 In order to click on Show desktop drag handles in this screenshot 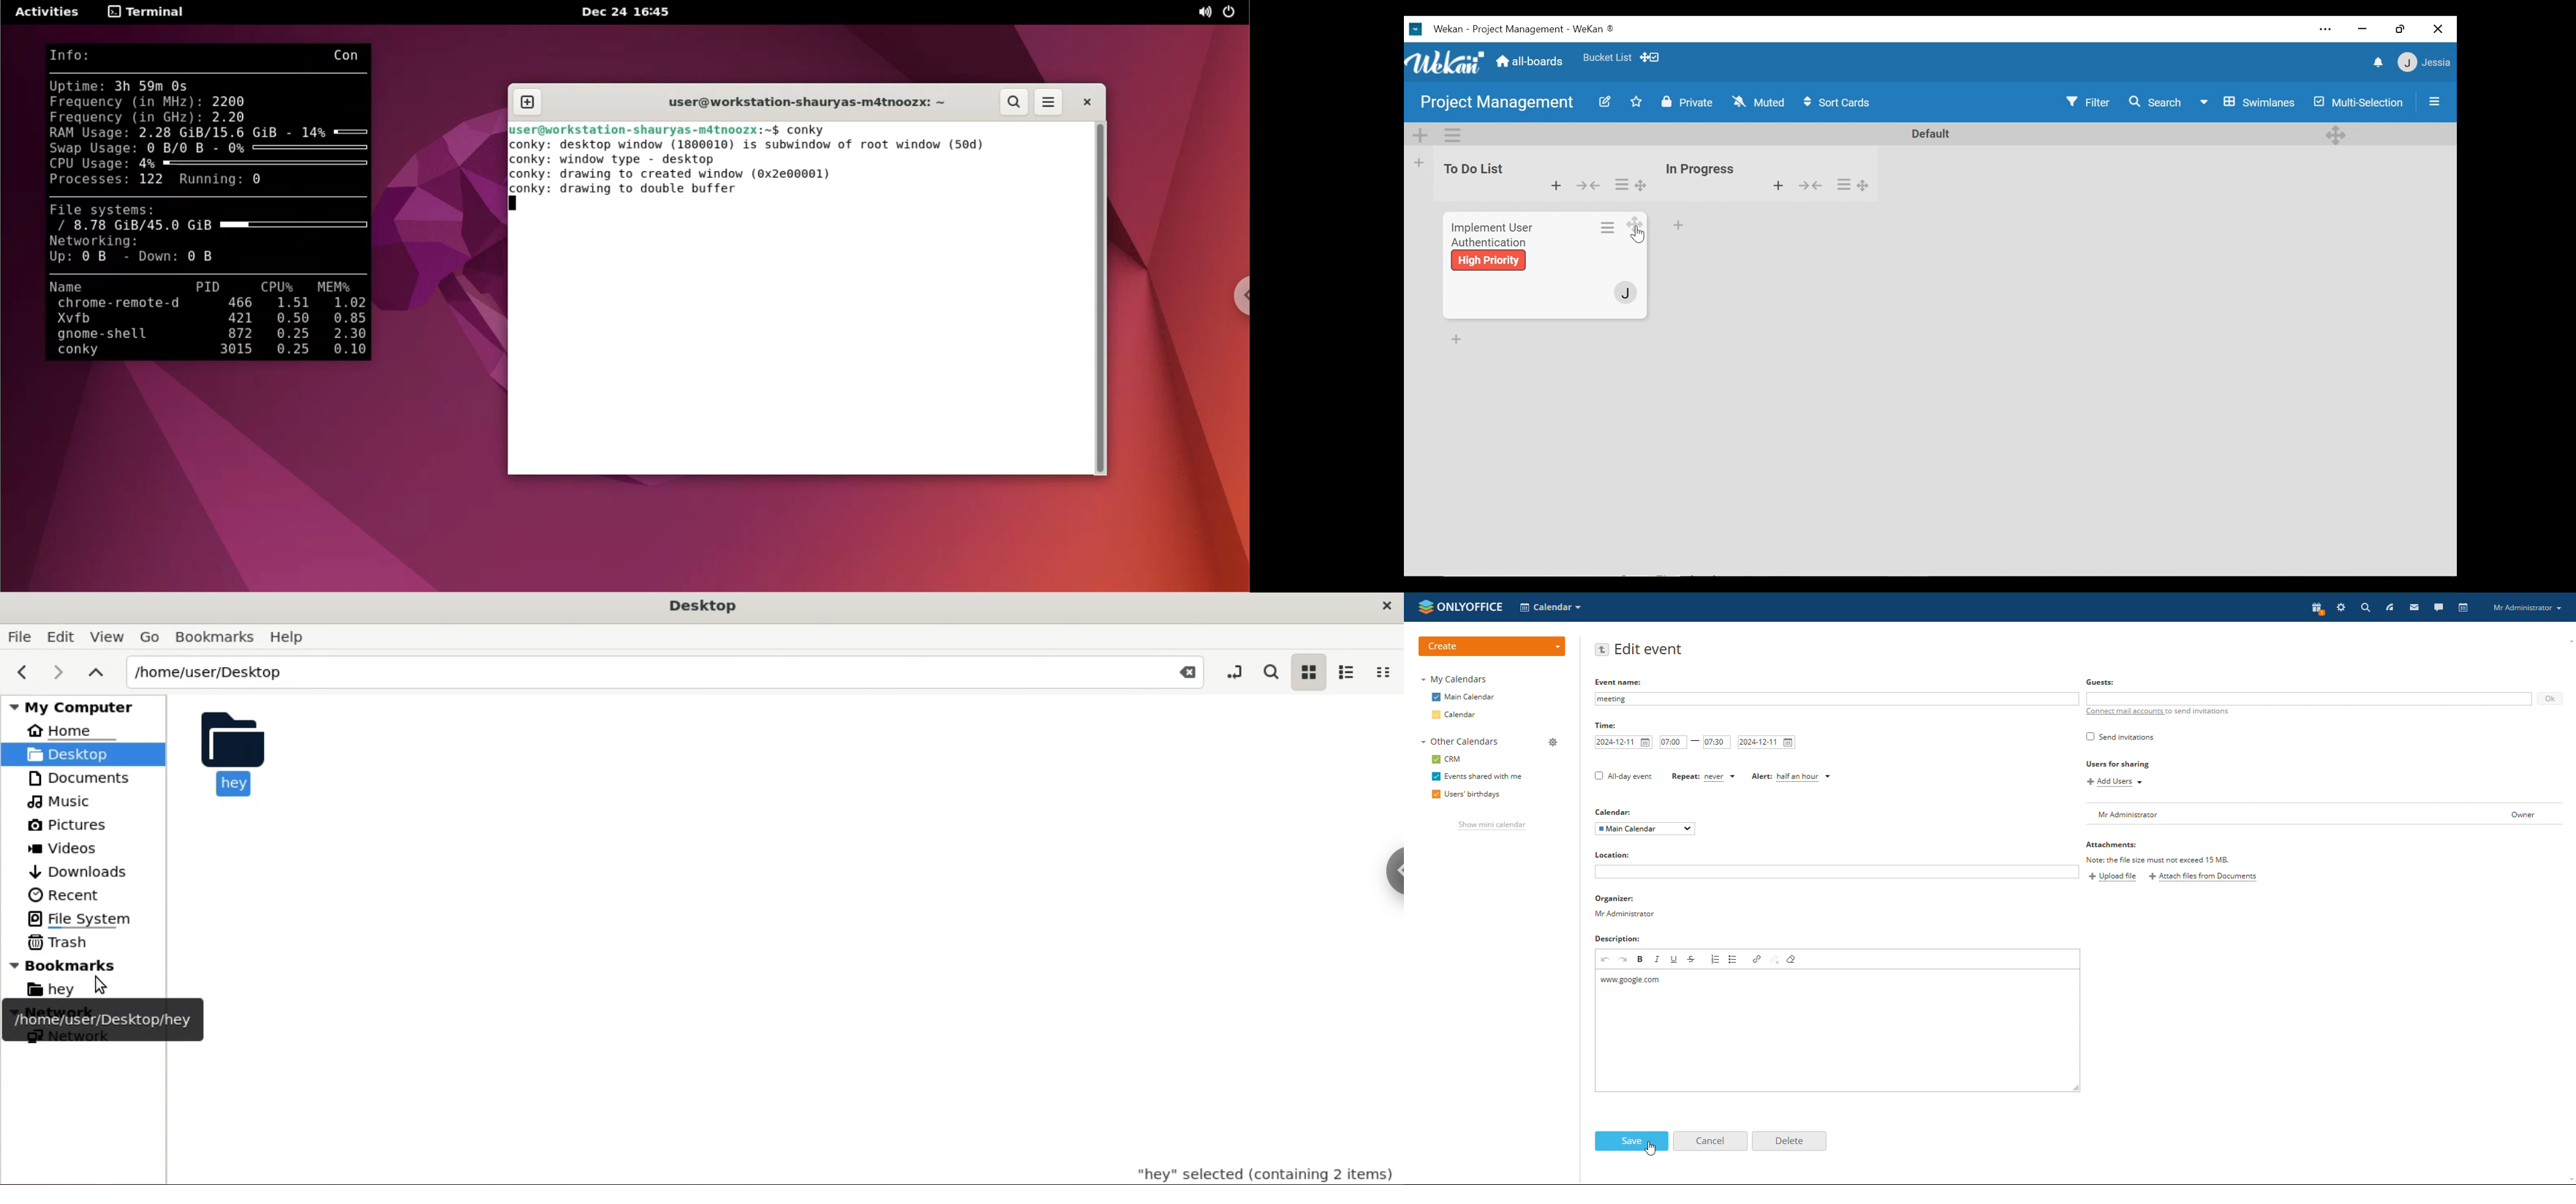, I will do `click(1652, 58)`.